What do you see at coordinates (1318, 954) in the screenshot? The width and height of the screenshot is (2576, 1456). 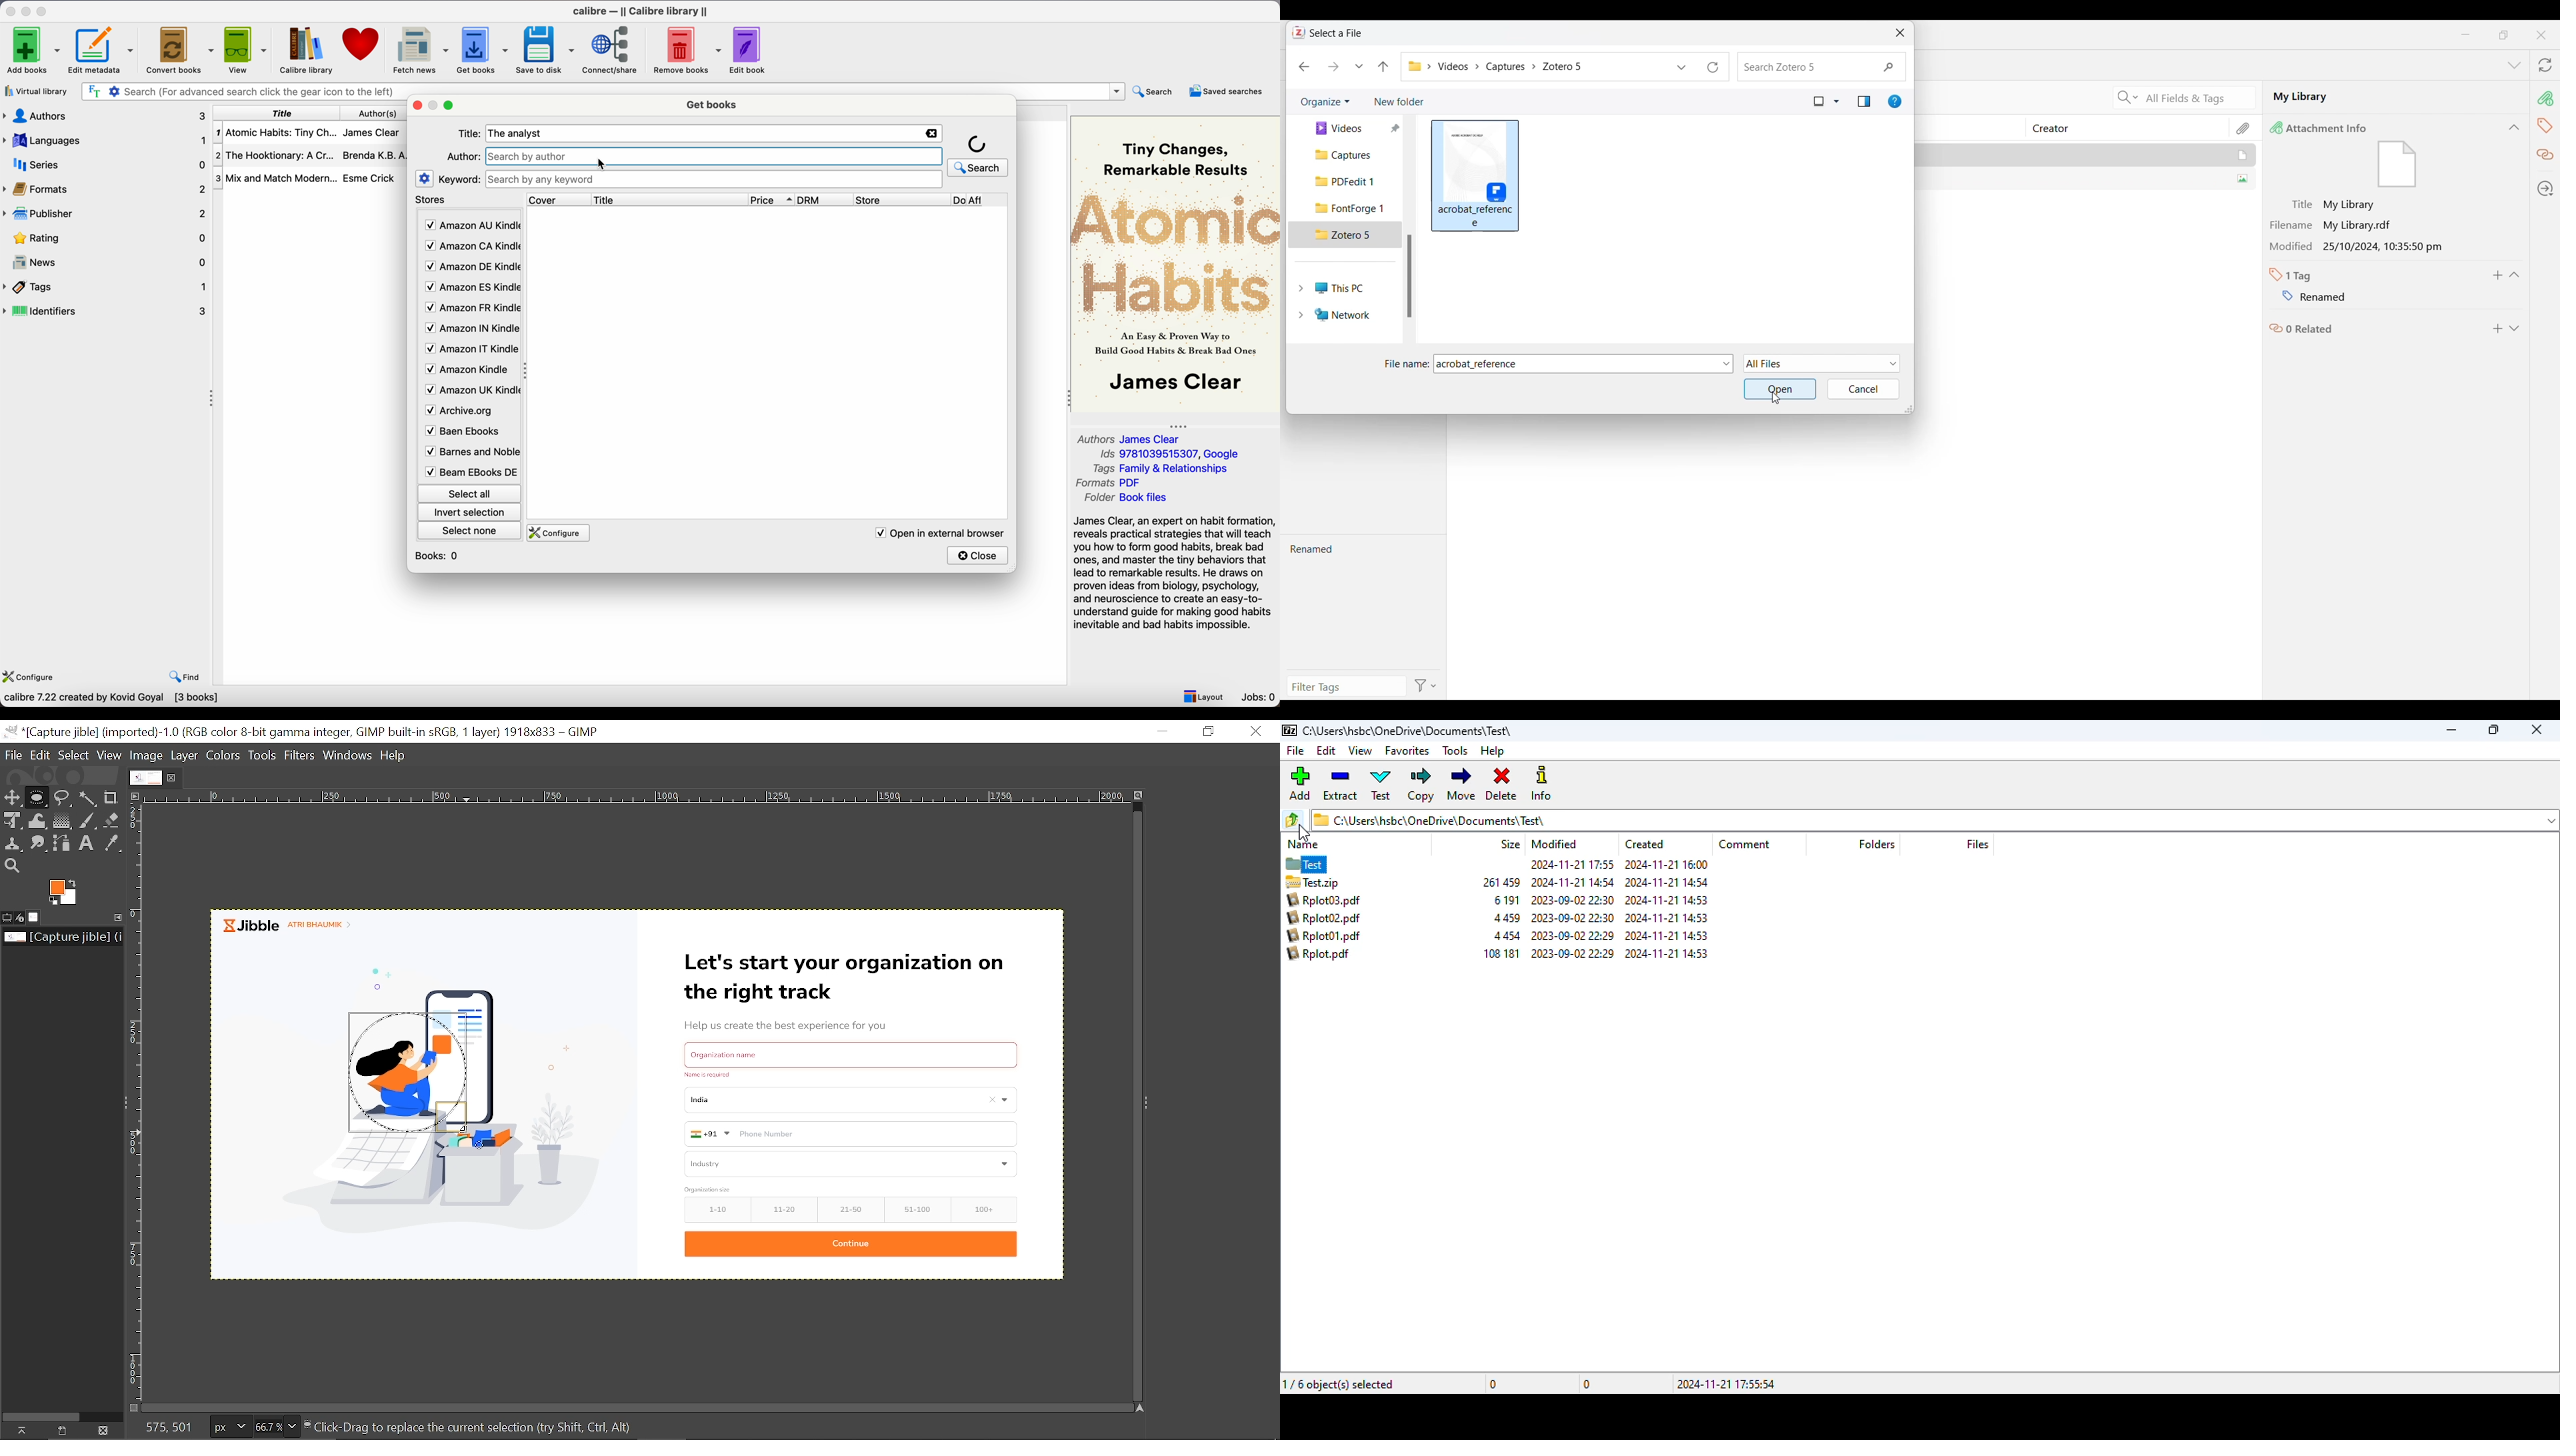 I see `Rplot.pdf` at bounding box center [1318, 954].